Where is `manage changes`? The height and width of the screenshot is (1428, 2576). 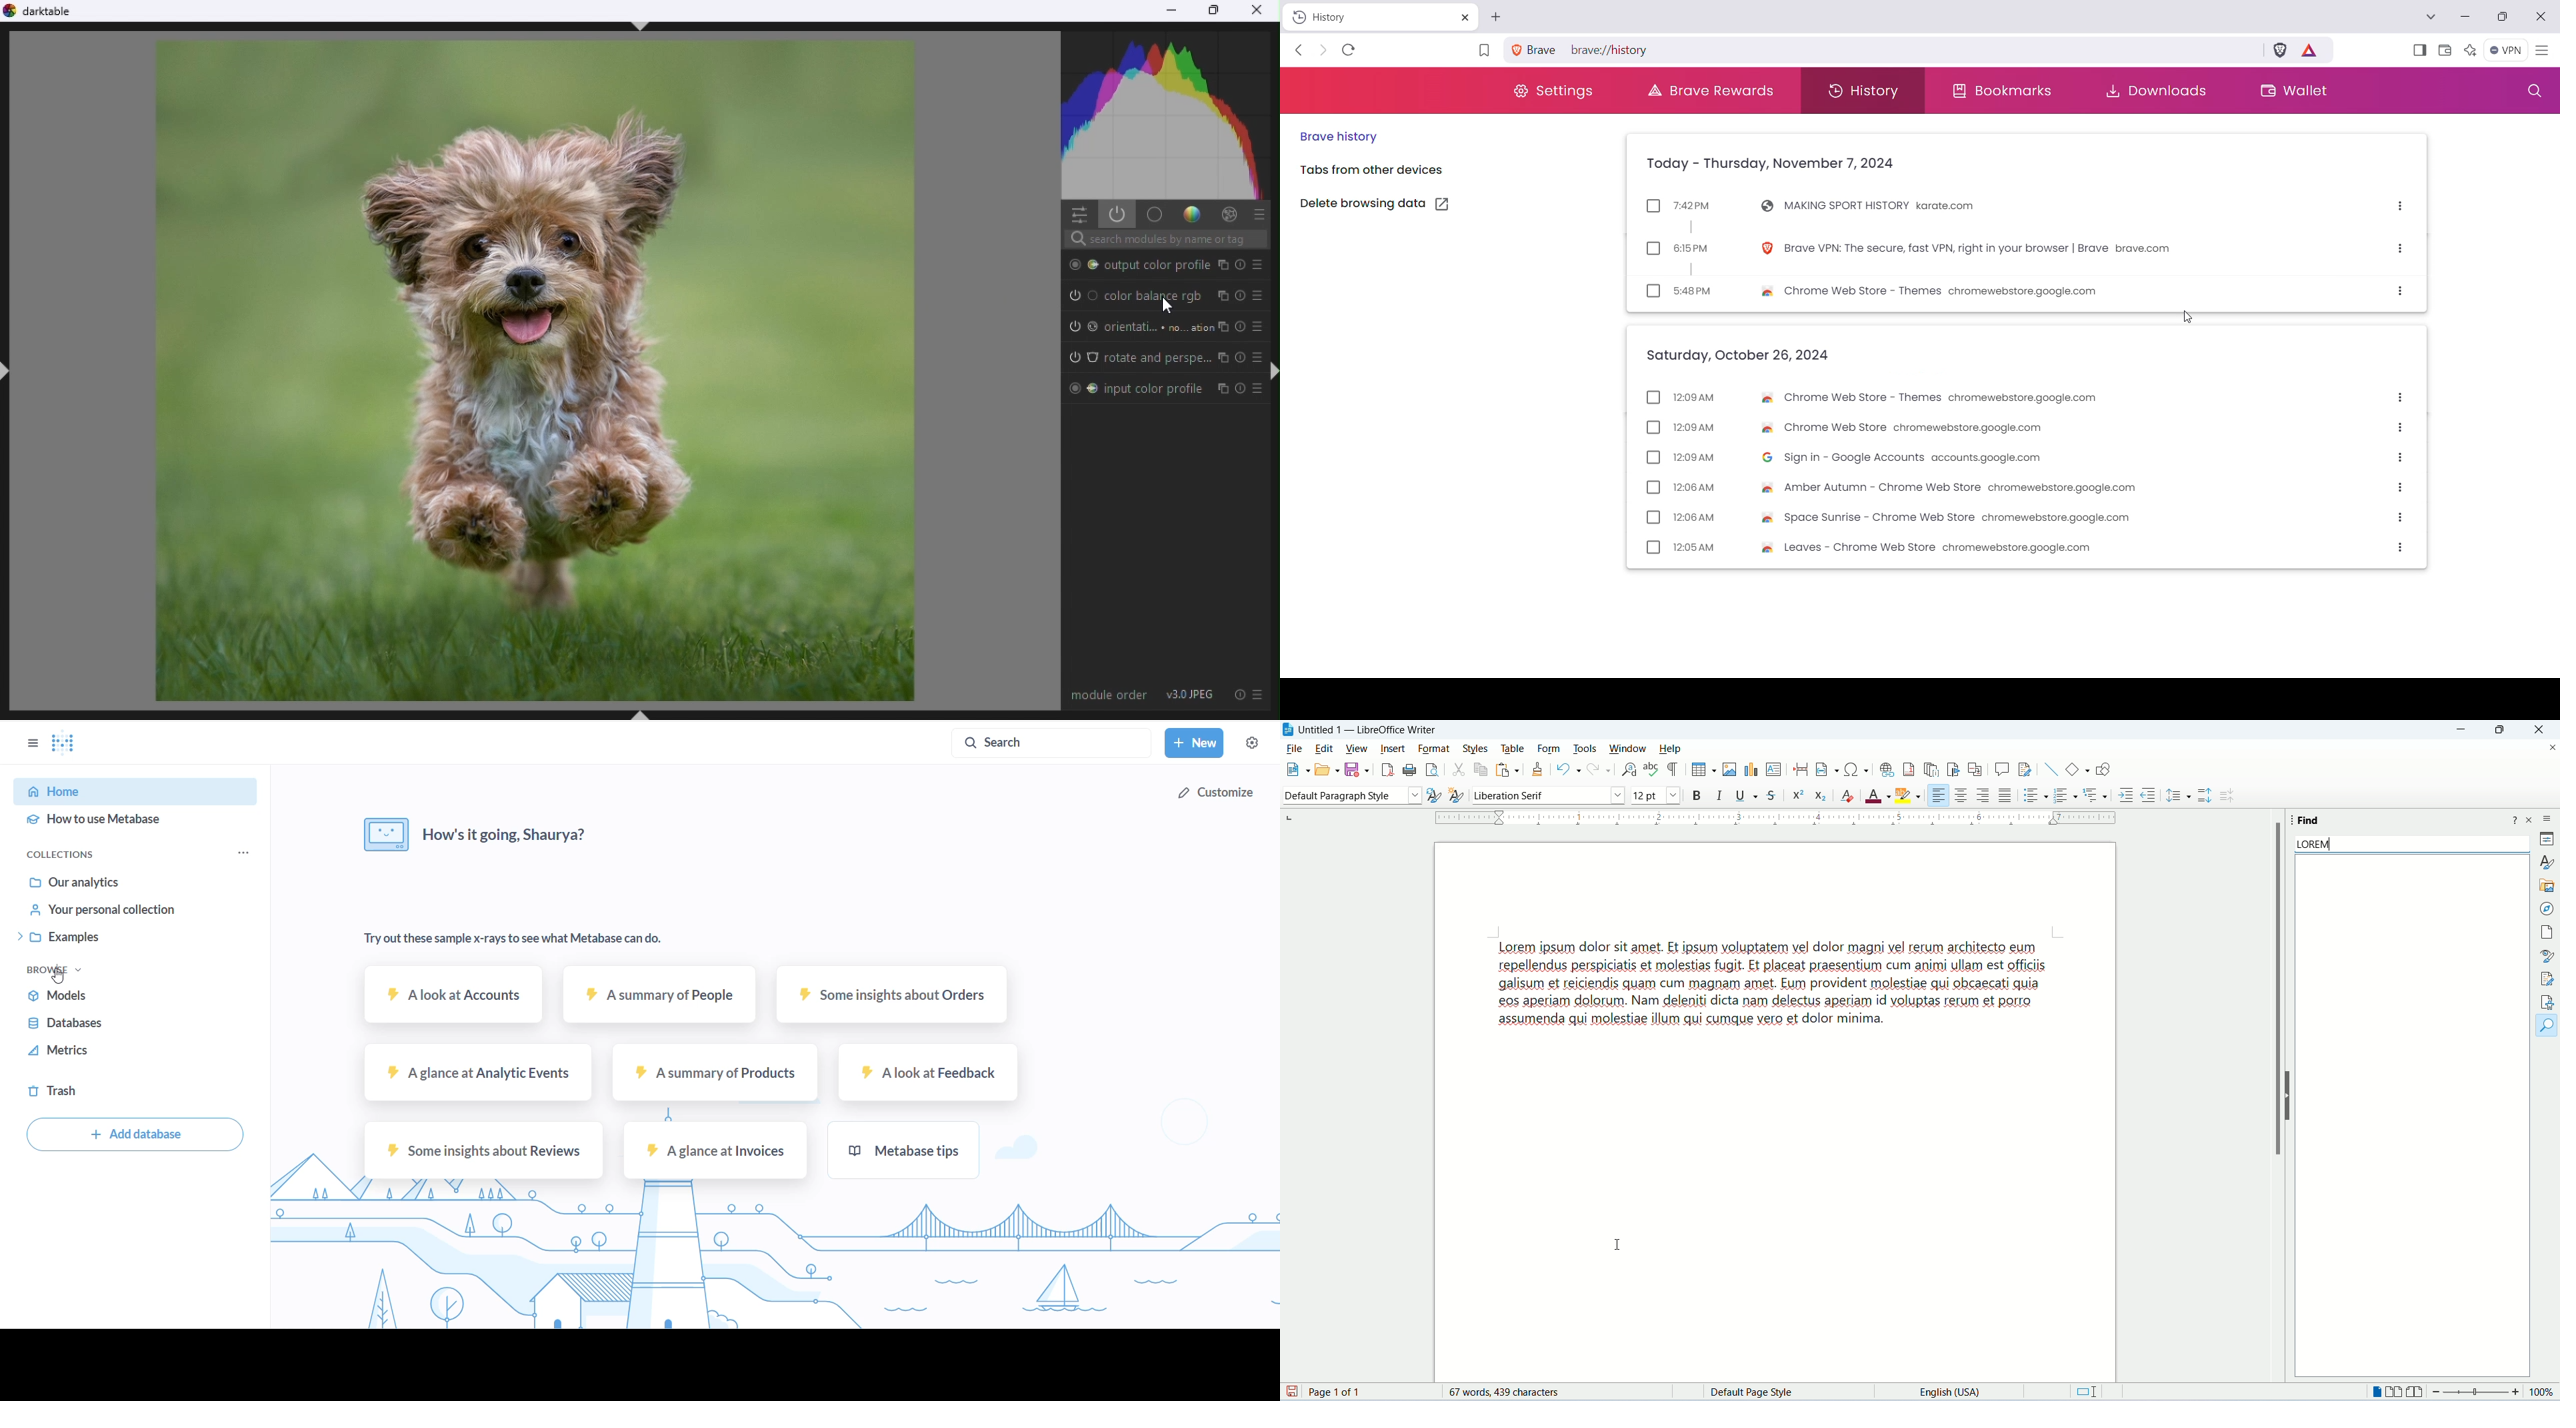
manage changes is located at coordinates (2548, 981).